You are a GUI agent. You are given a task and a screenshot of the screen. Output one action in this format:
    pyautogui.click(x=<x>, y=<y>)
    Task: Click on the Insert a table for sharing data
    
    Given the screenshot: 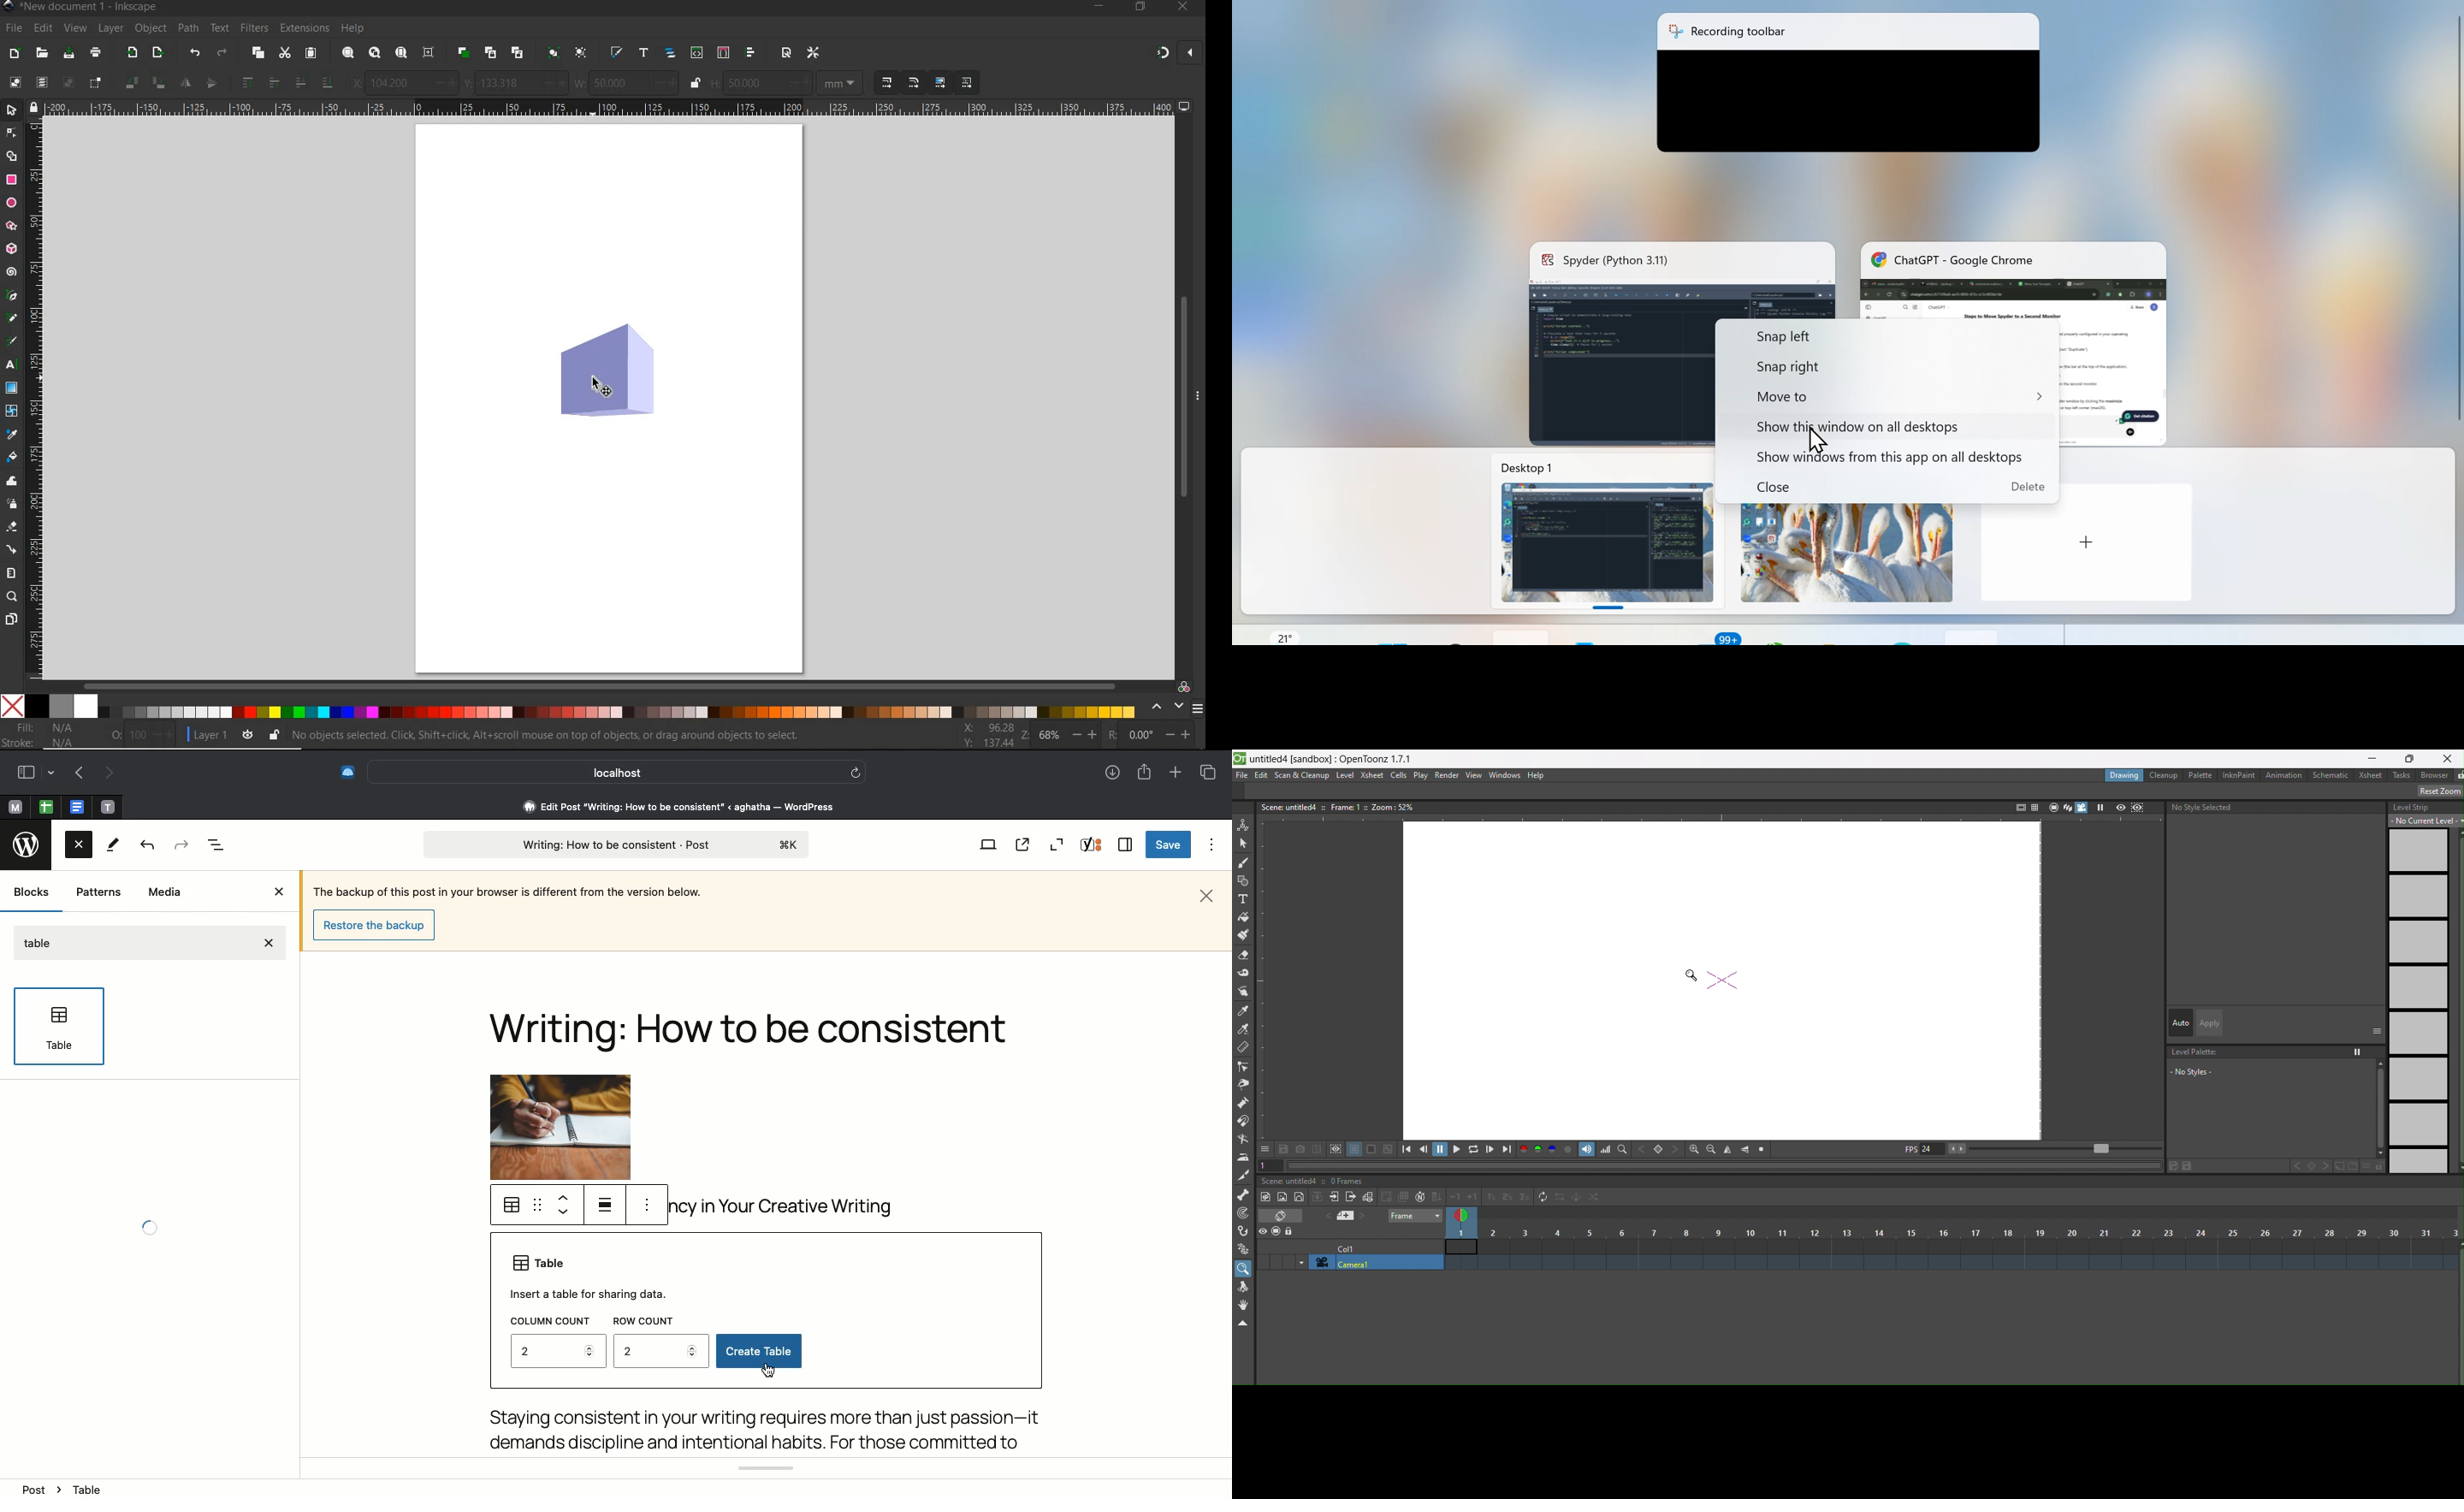 What is the action you would take?
    pyautogui.click(x=588, y=1295)
    